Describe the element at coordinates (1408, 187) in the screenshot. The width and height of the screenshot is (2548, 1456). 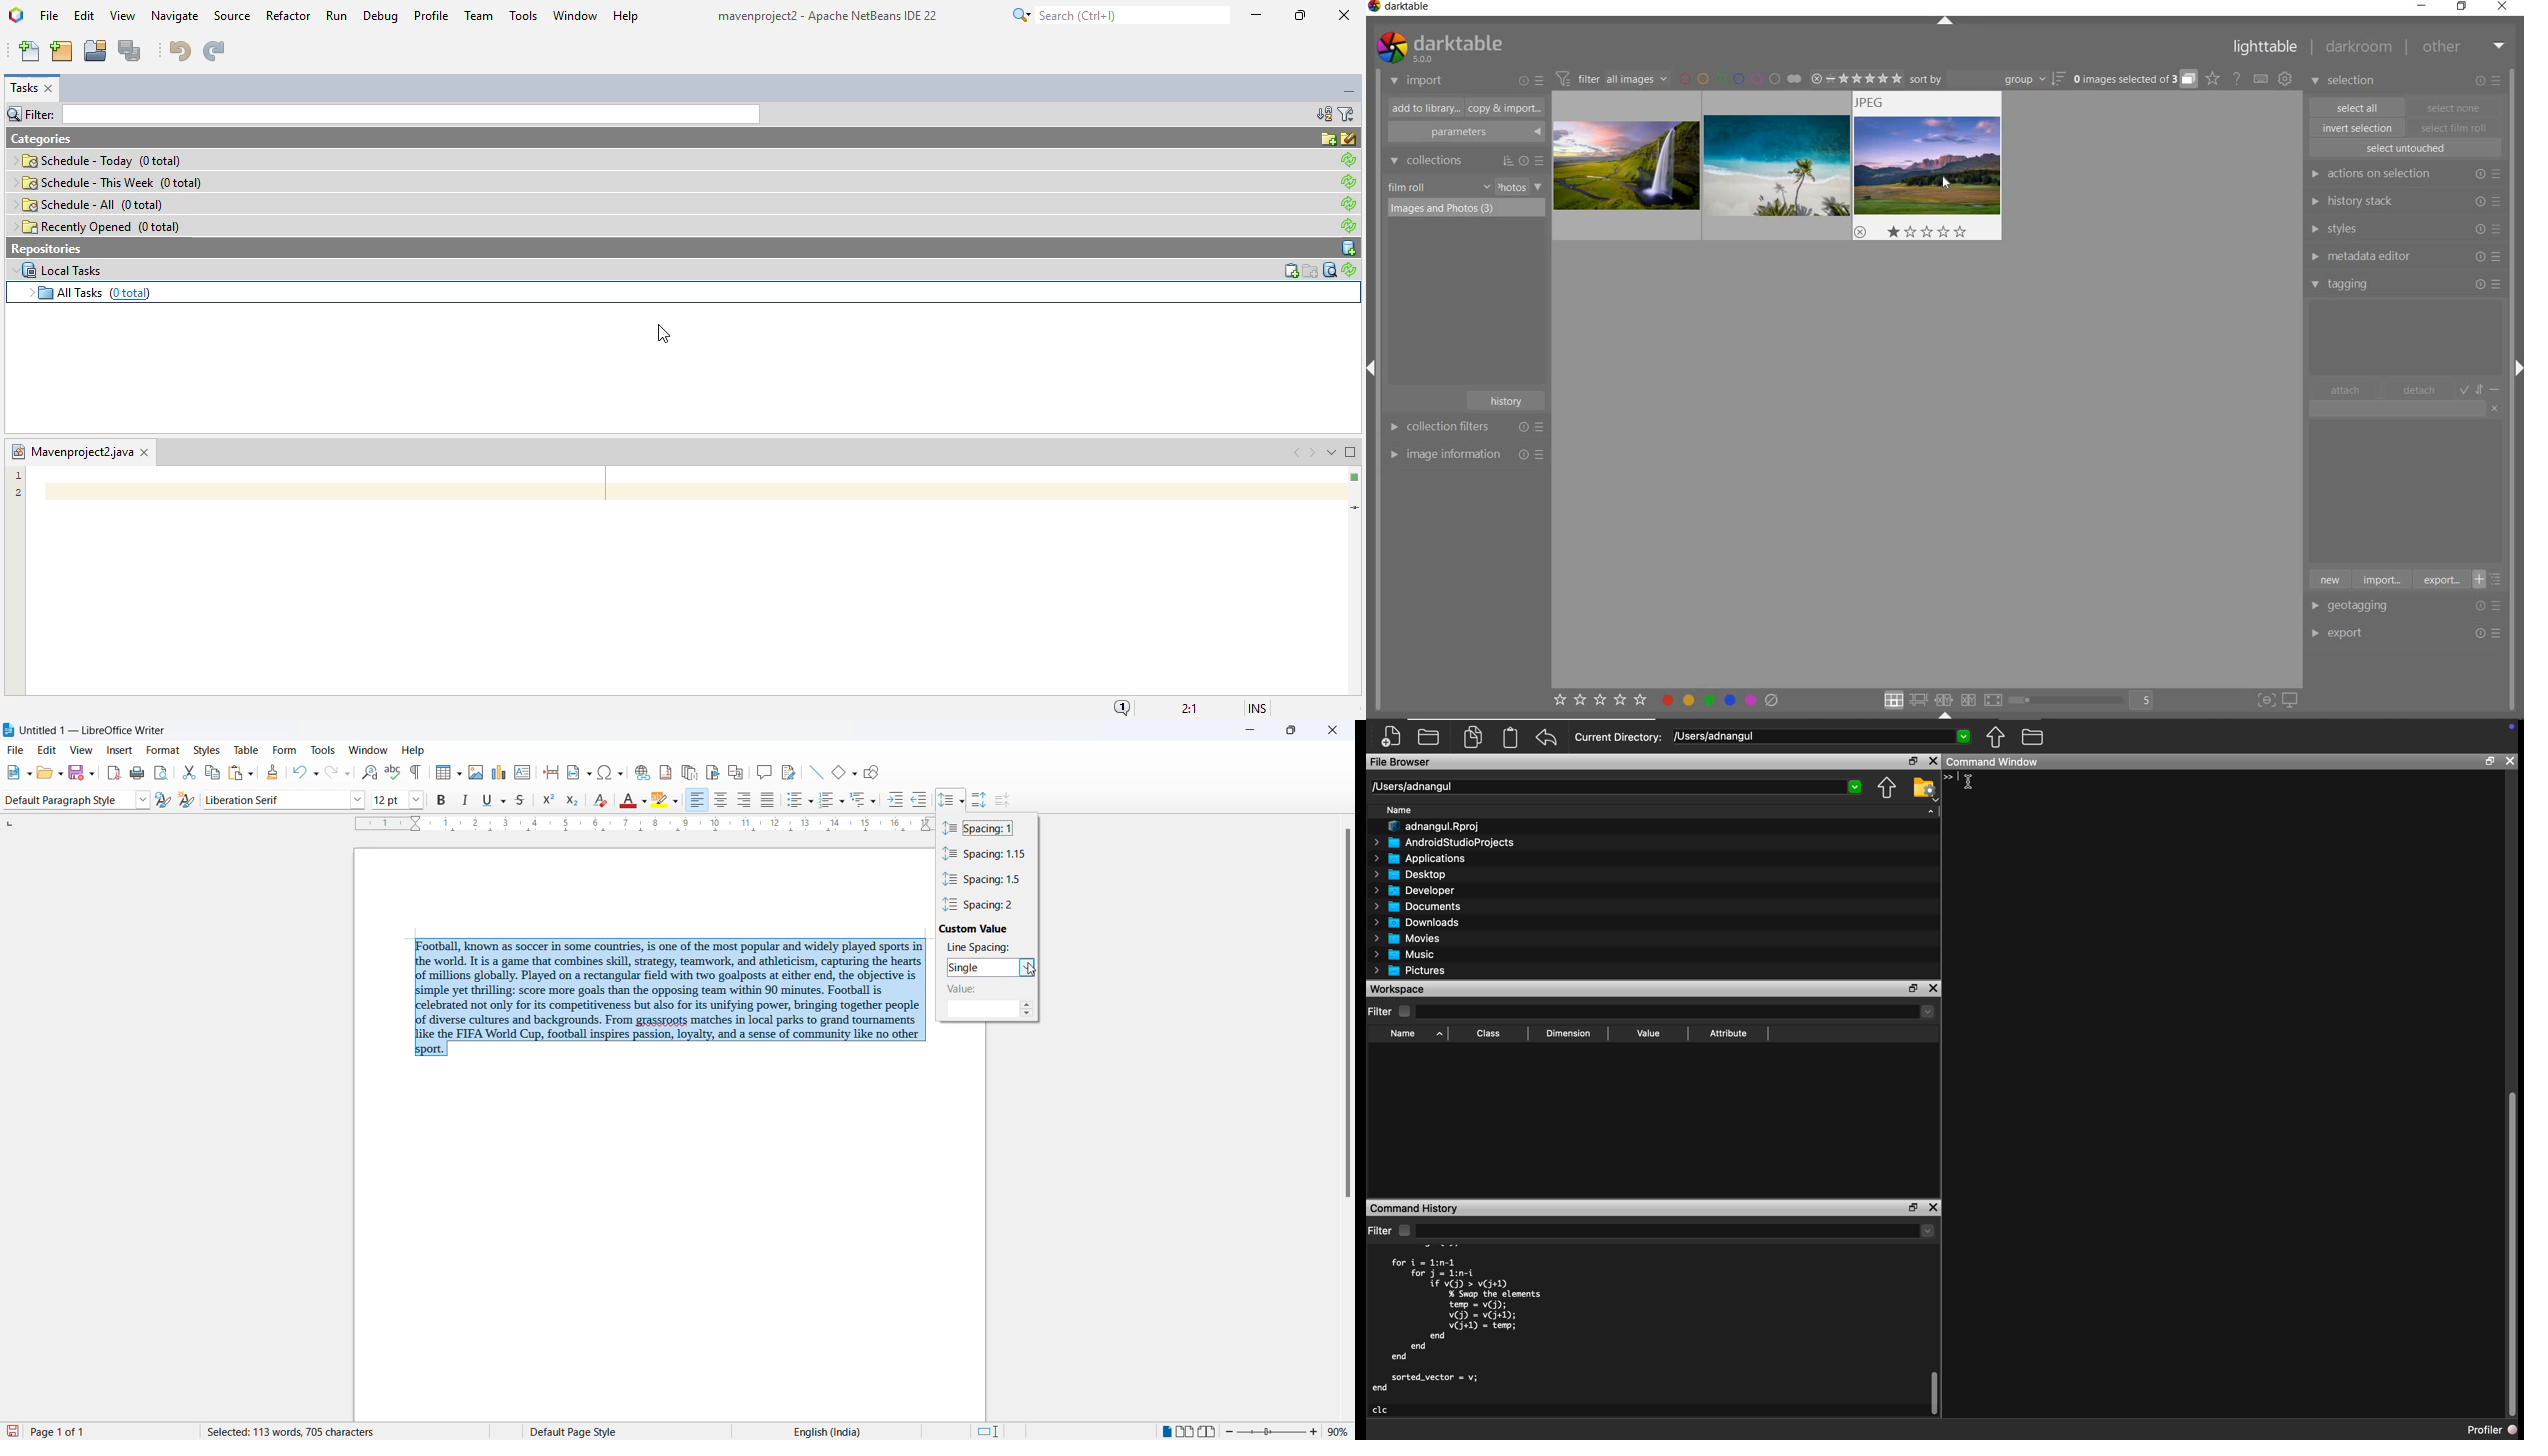
I see `film roll` at that location.